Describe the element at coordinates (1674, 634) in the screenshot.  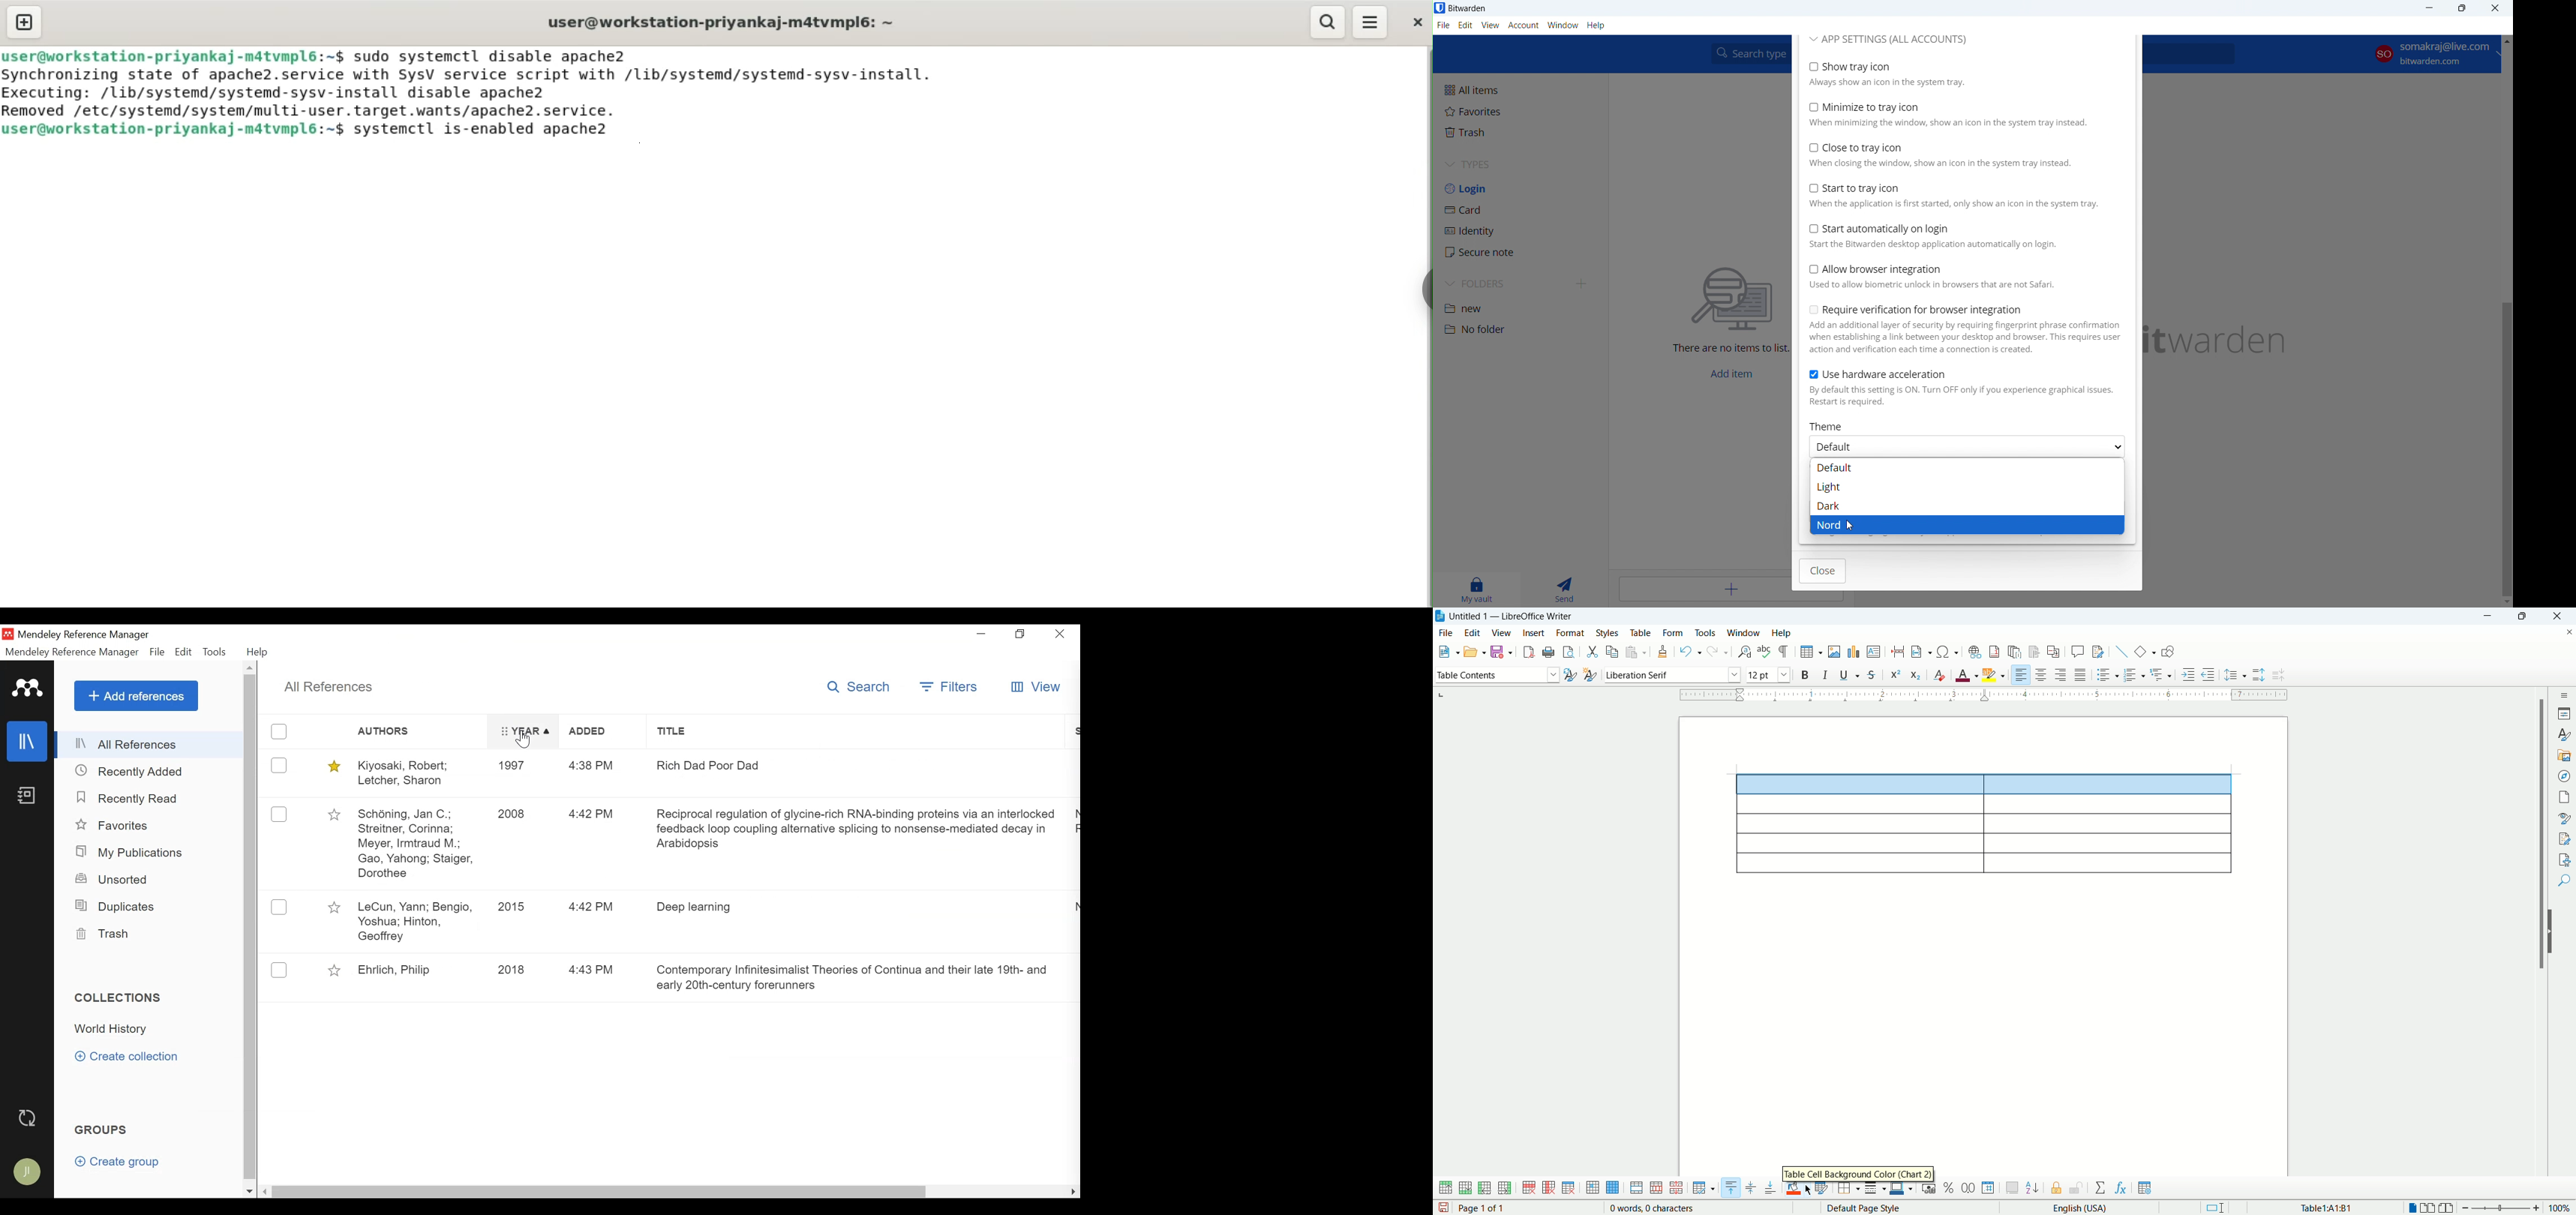
I see `form` at that location.